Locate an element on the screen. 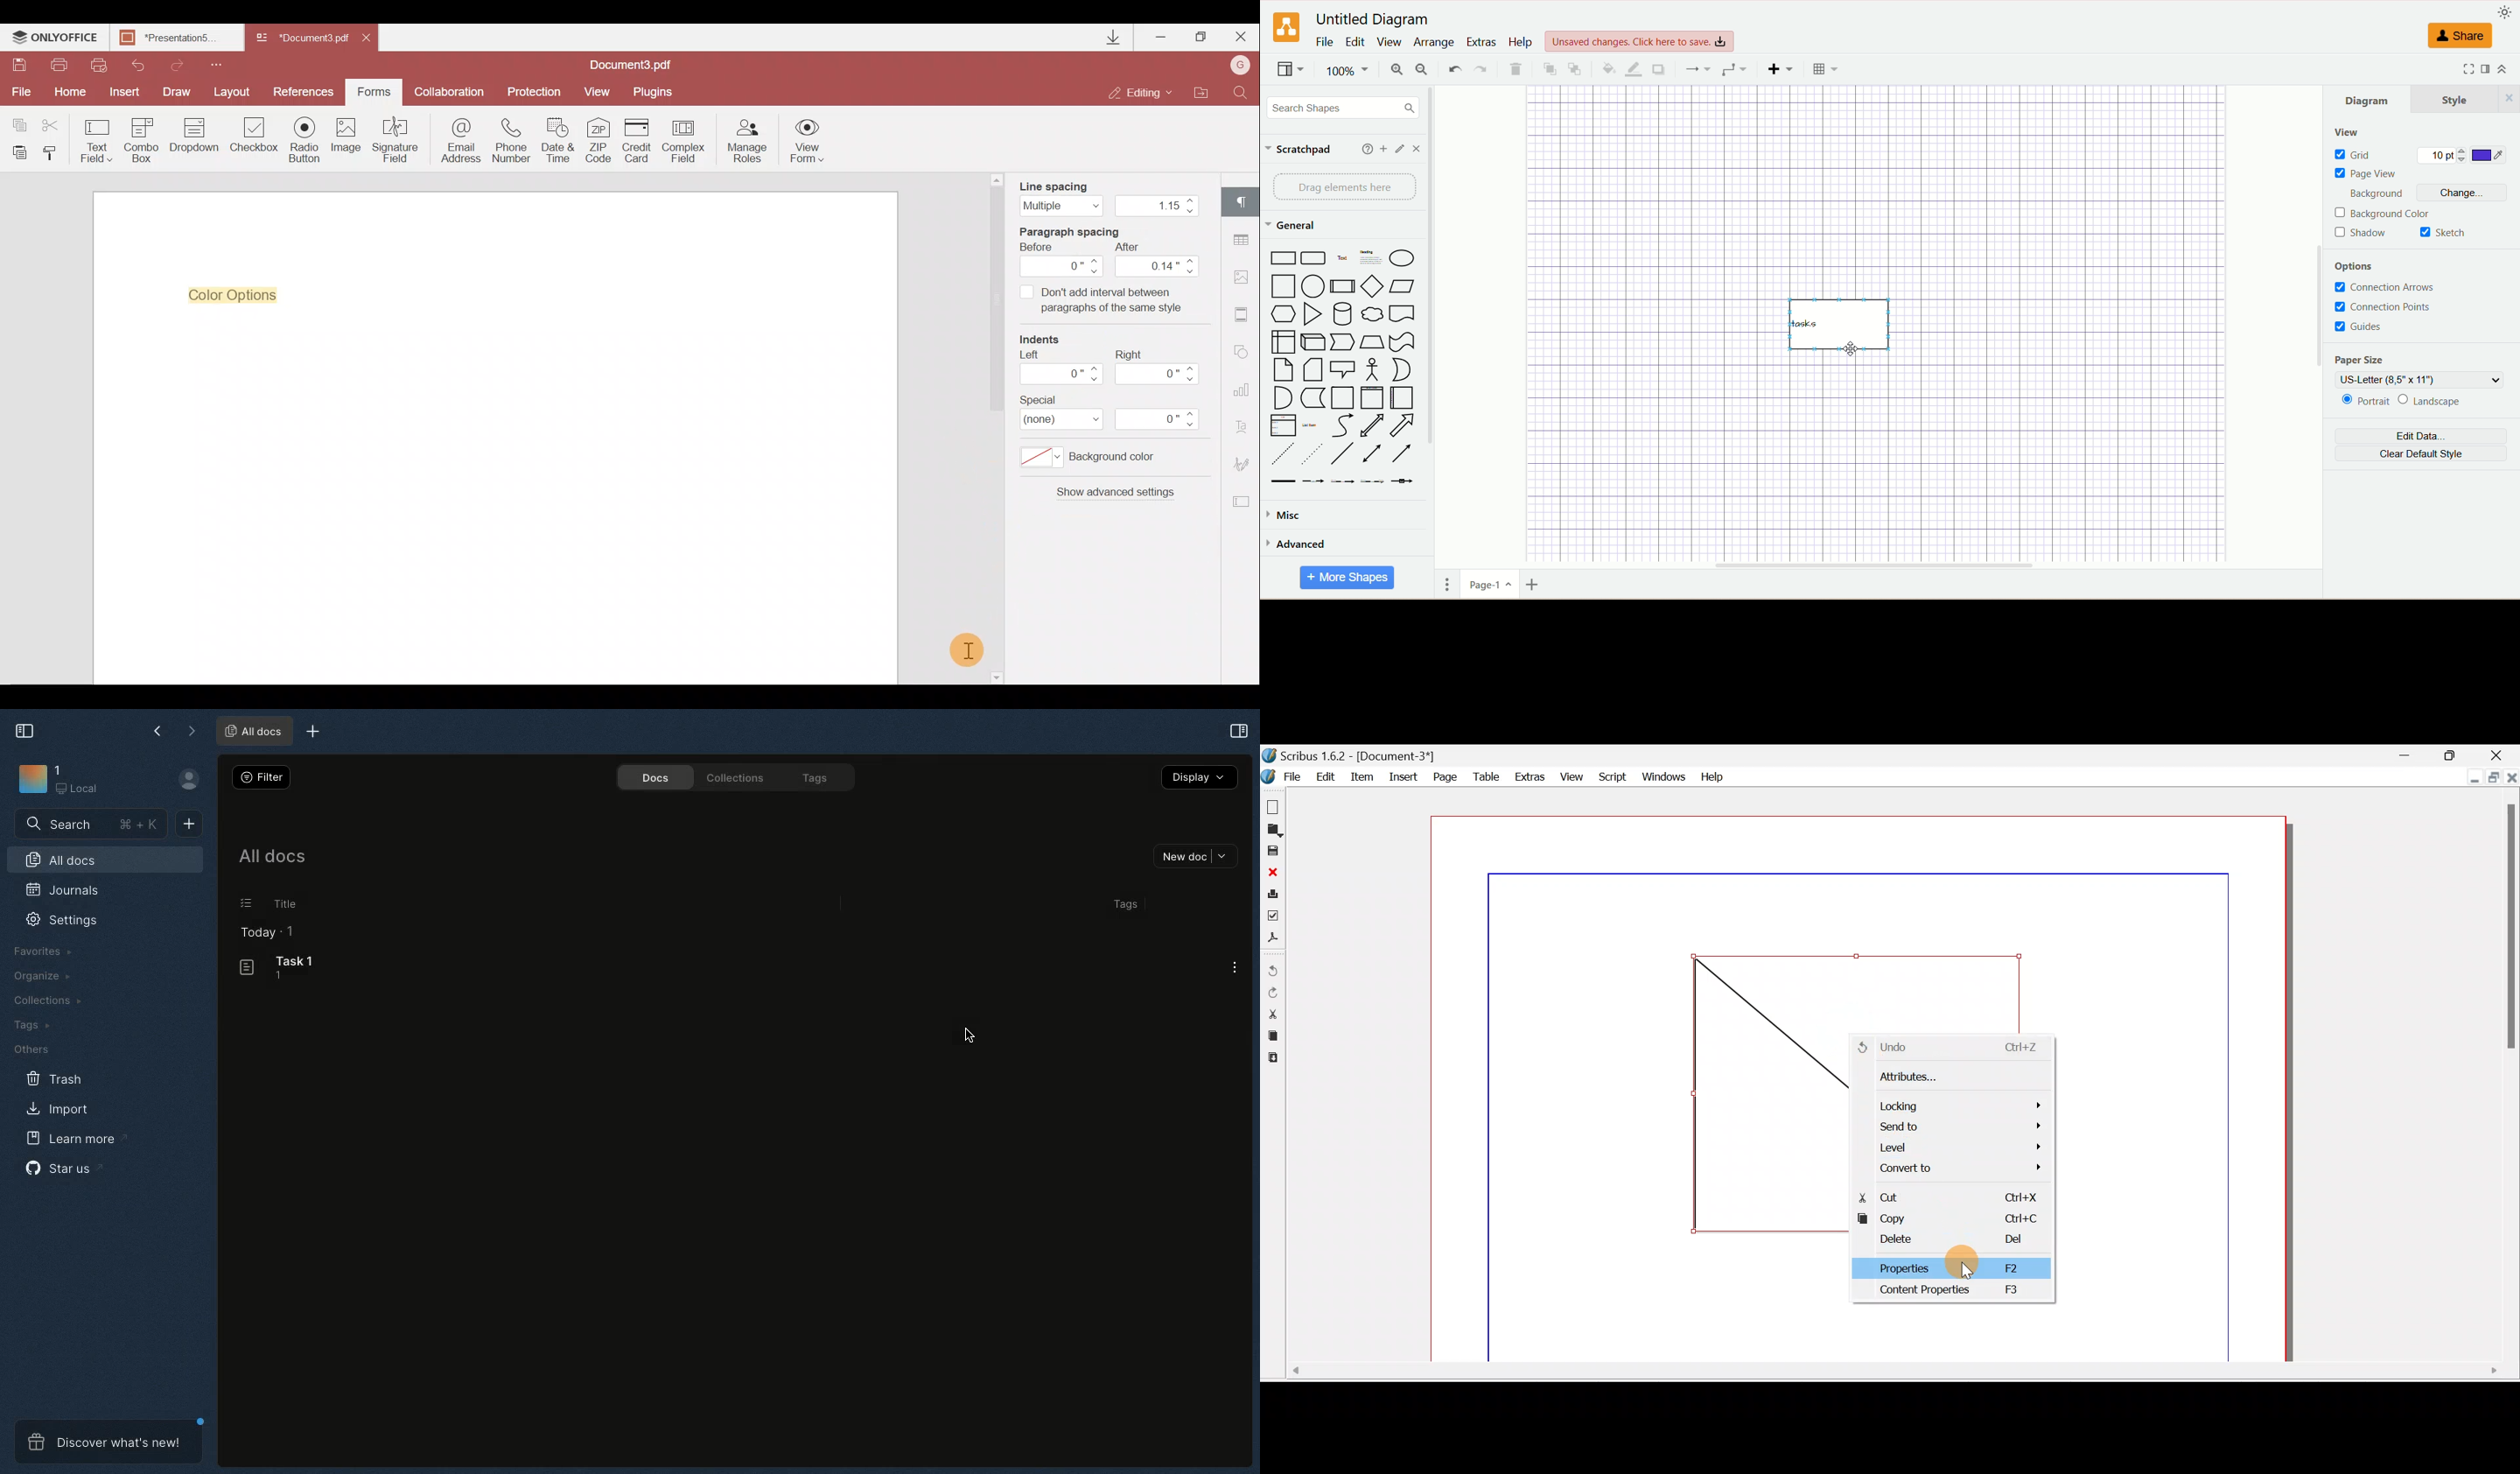 The image size is (2520, 1484). 100% is located at coordinates (1347, 71).